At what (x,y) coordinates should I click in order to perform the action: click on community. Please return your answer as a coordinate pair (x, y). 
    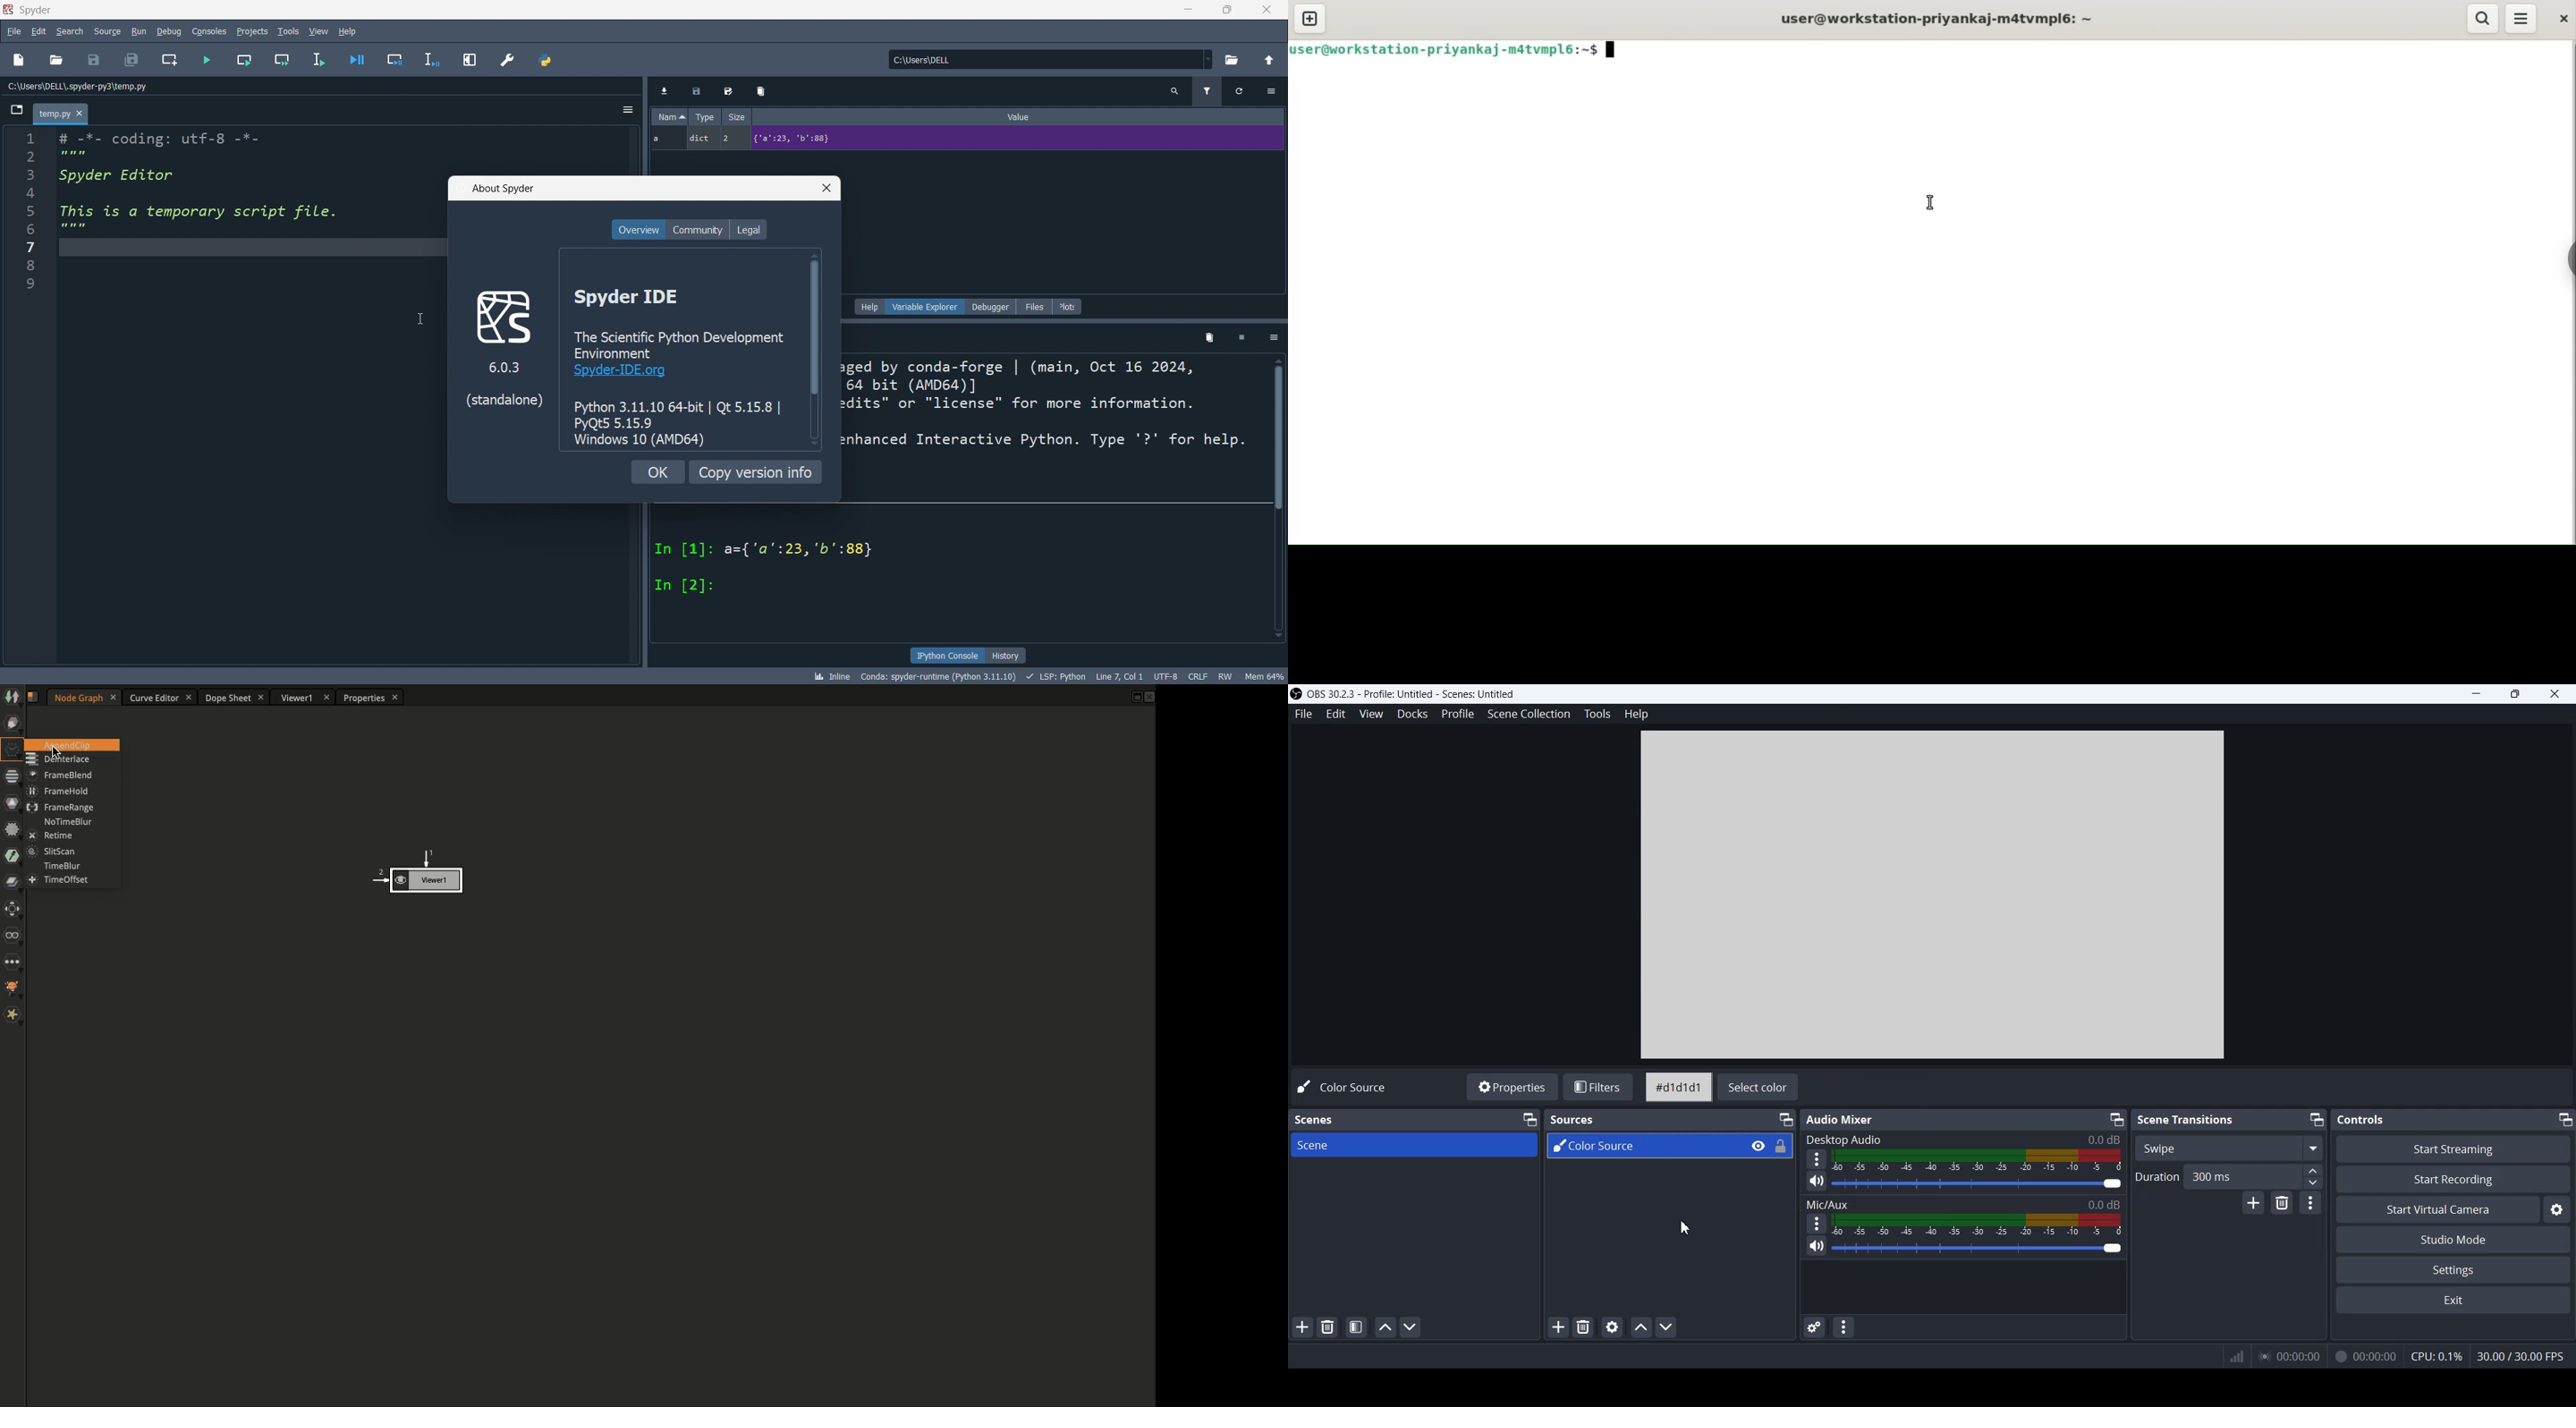
    Looking at the image, I should click on (698, 229).